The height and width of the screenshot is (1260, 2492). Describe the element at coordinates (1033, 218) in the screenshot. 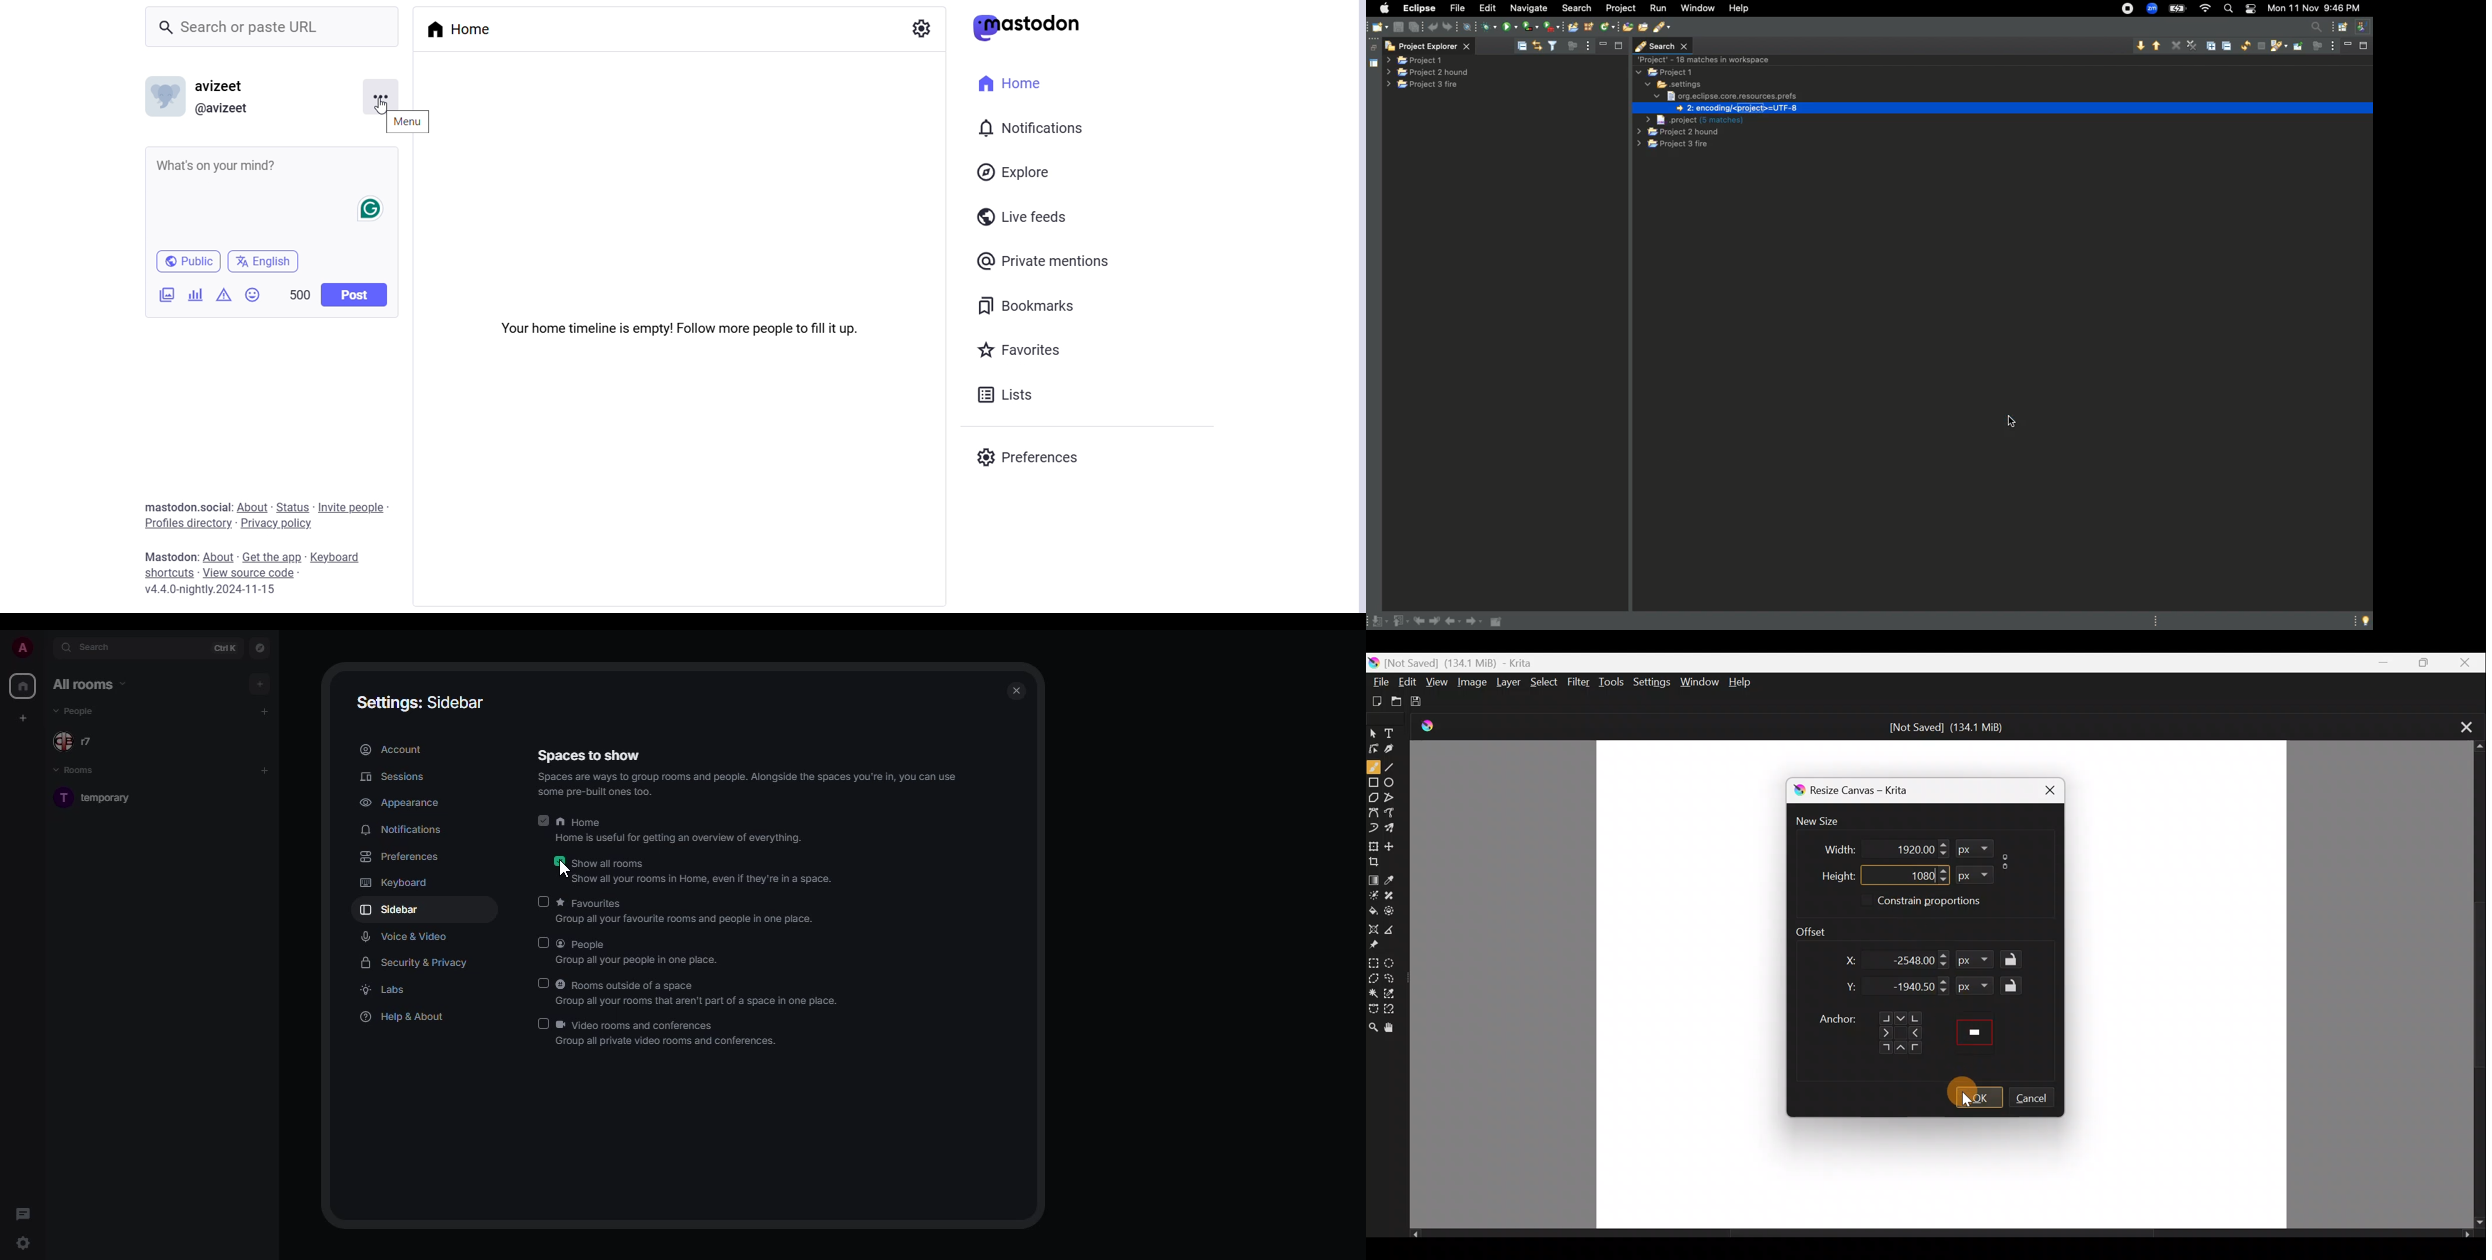

I see `Live Feeds` at that location.